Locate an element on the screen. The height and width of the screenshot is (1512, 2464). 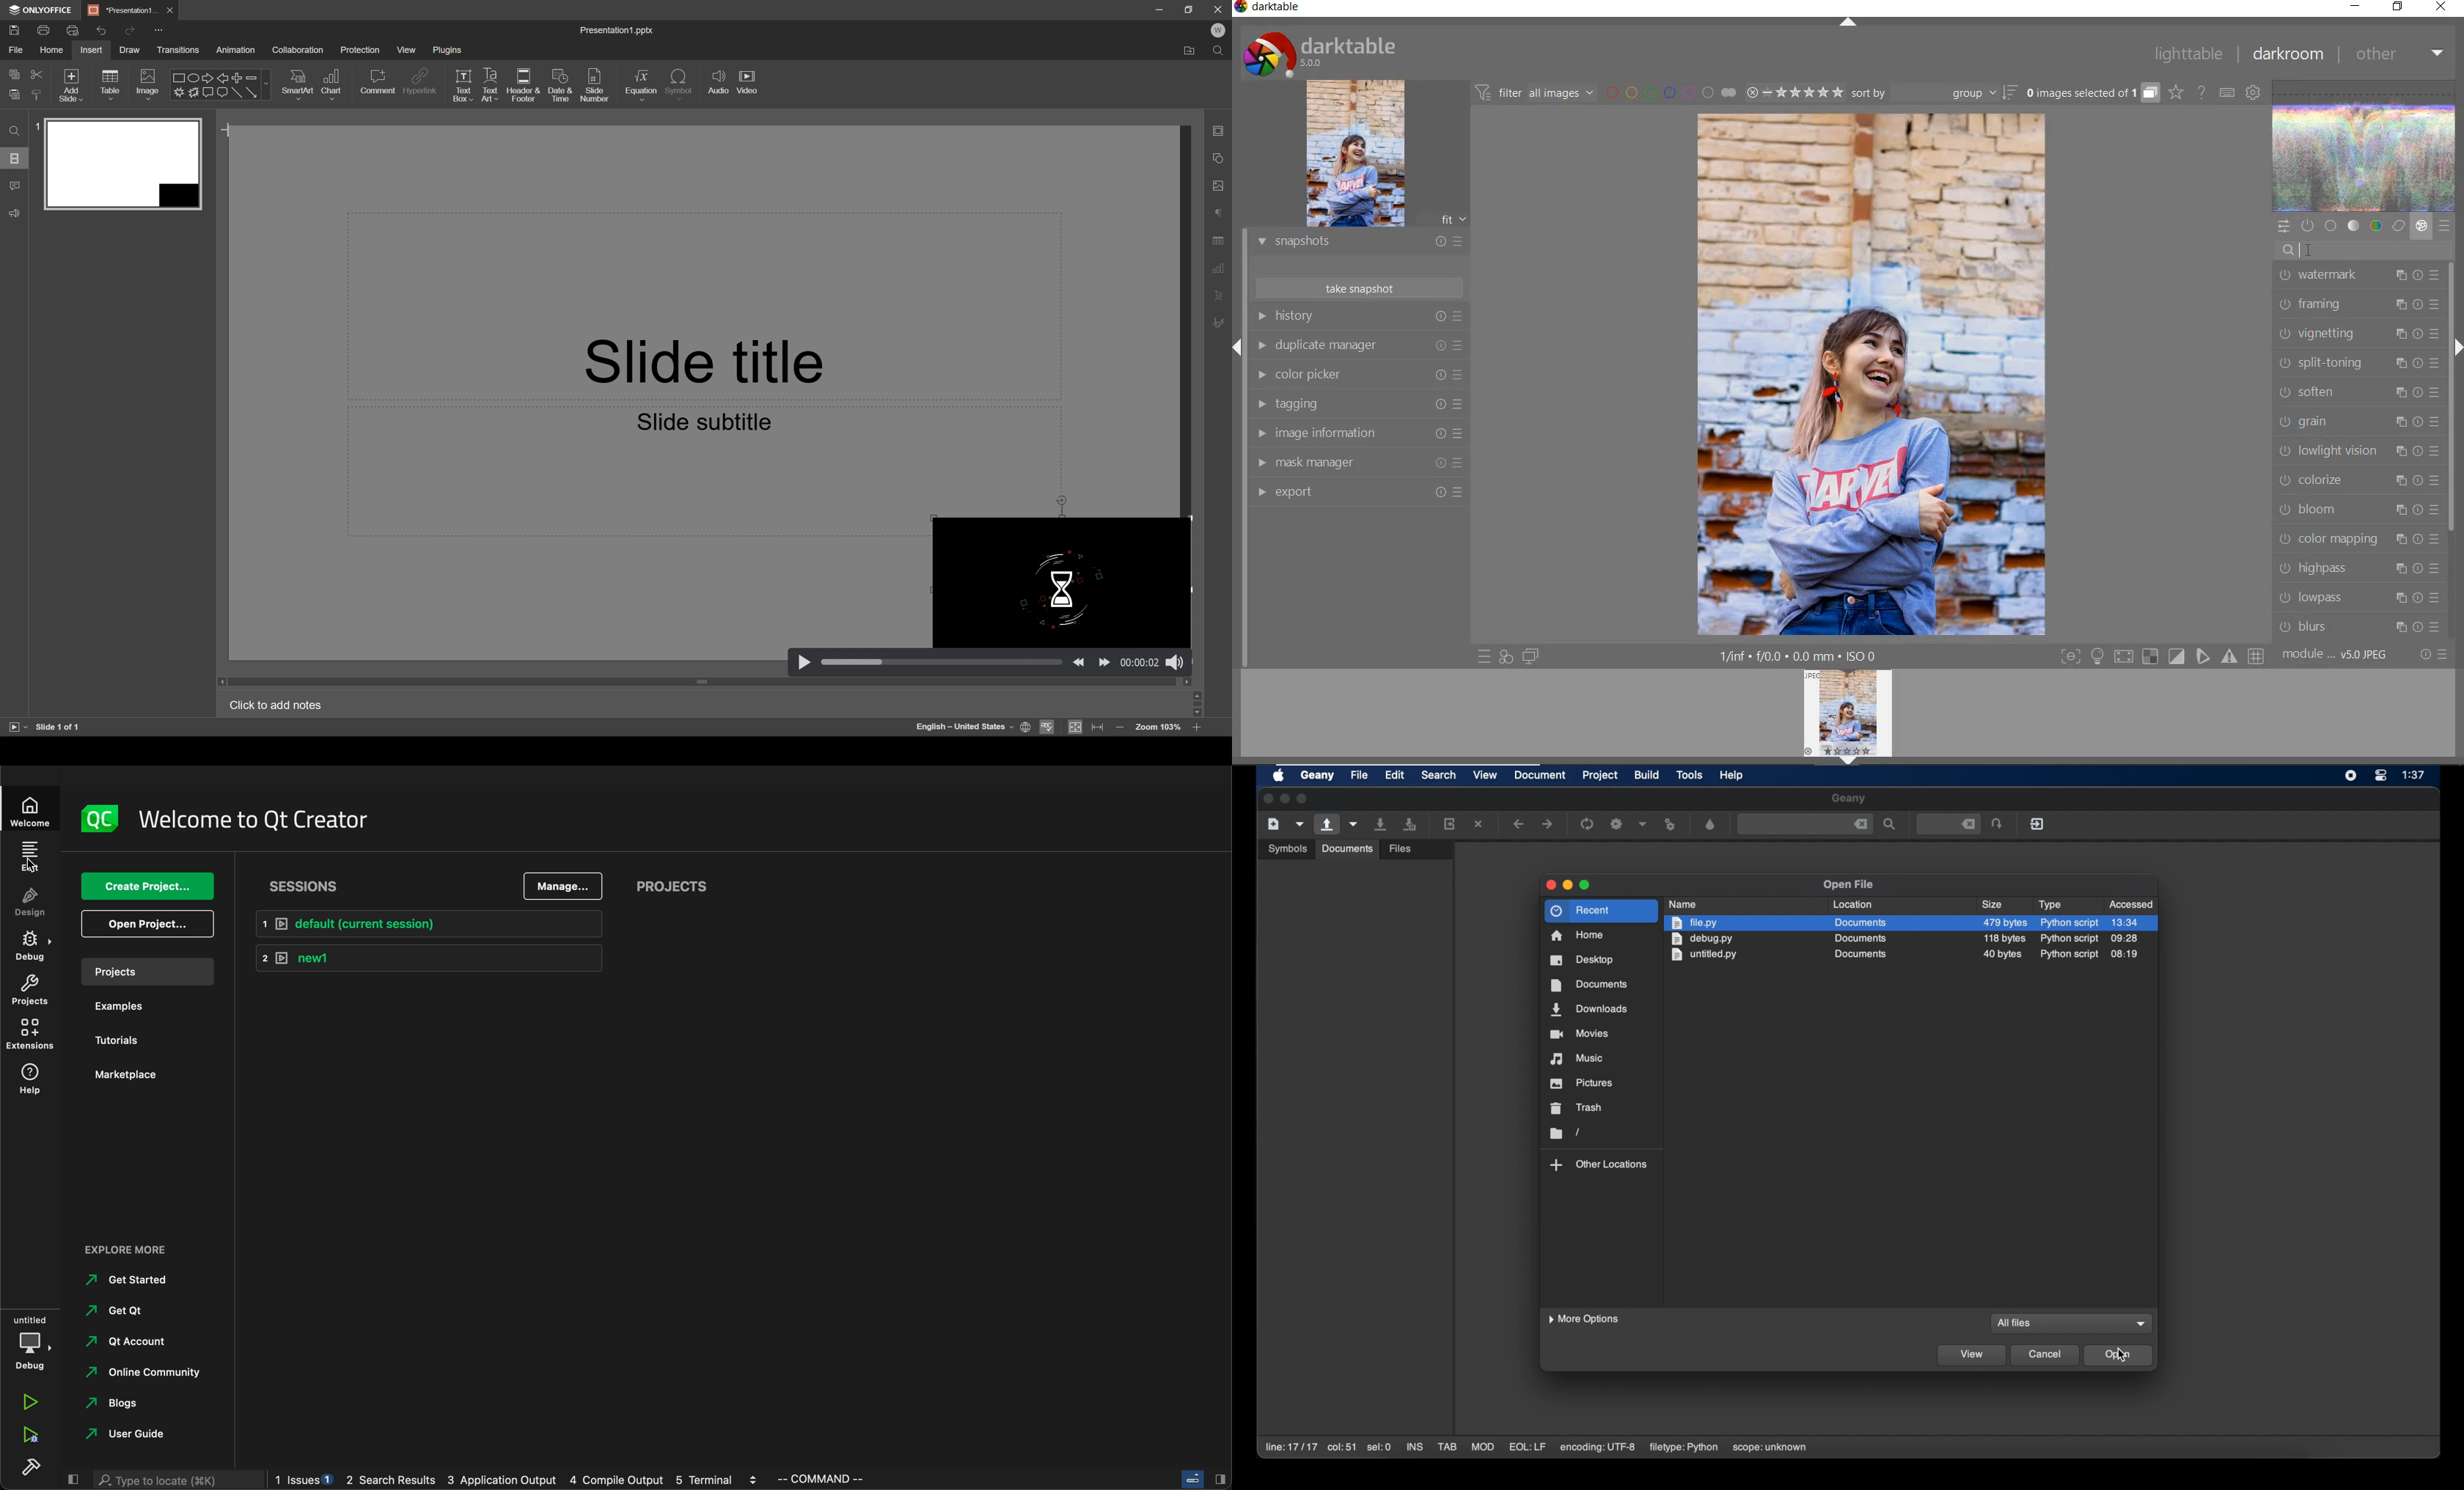
1 is located at coordinates (38, 126).